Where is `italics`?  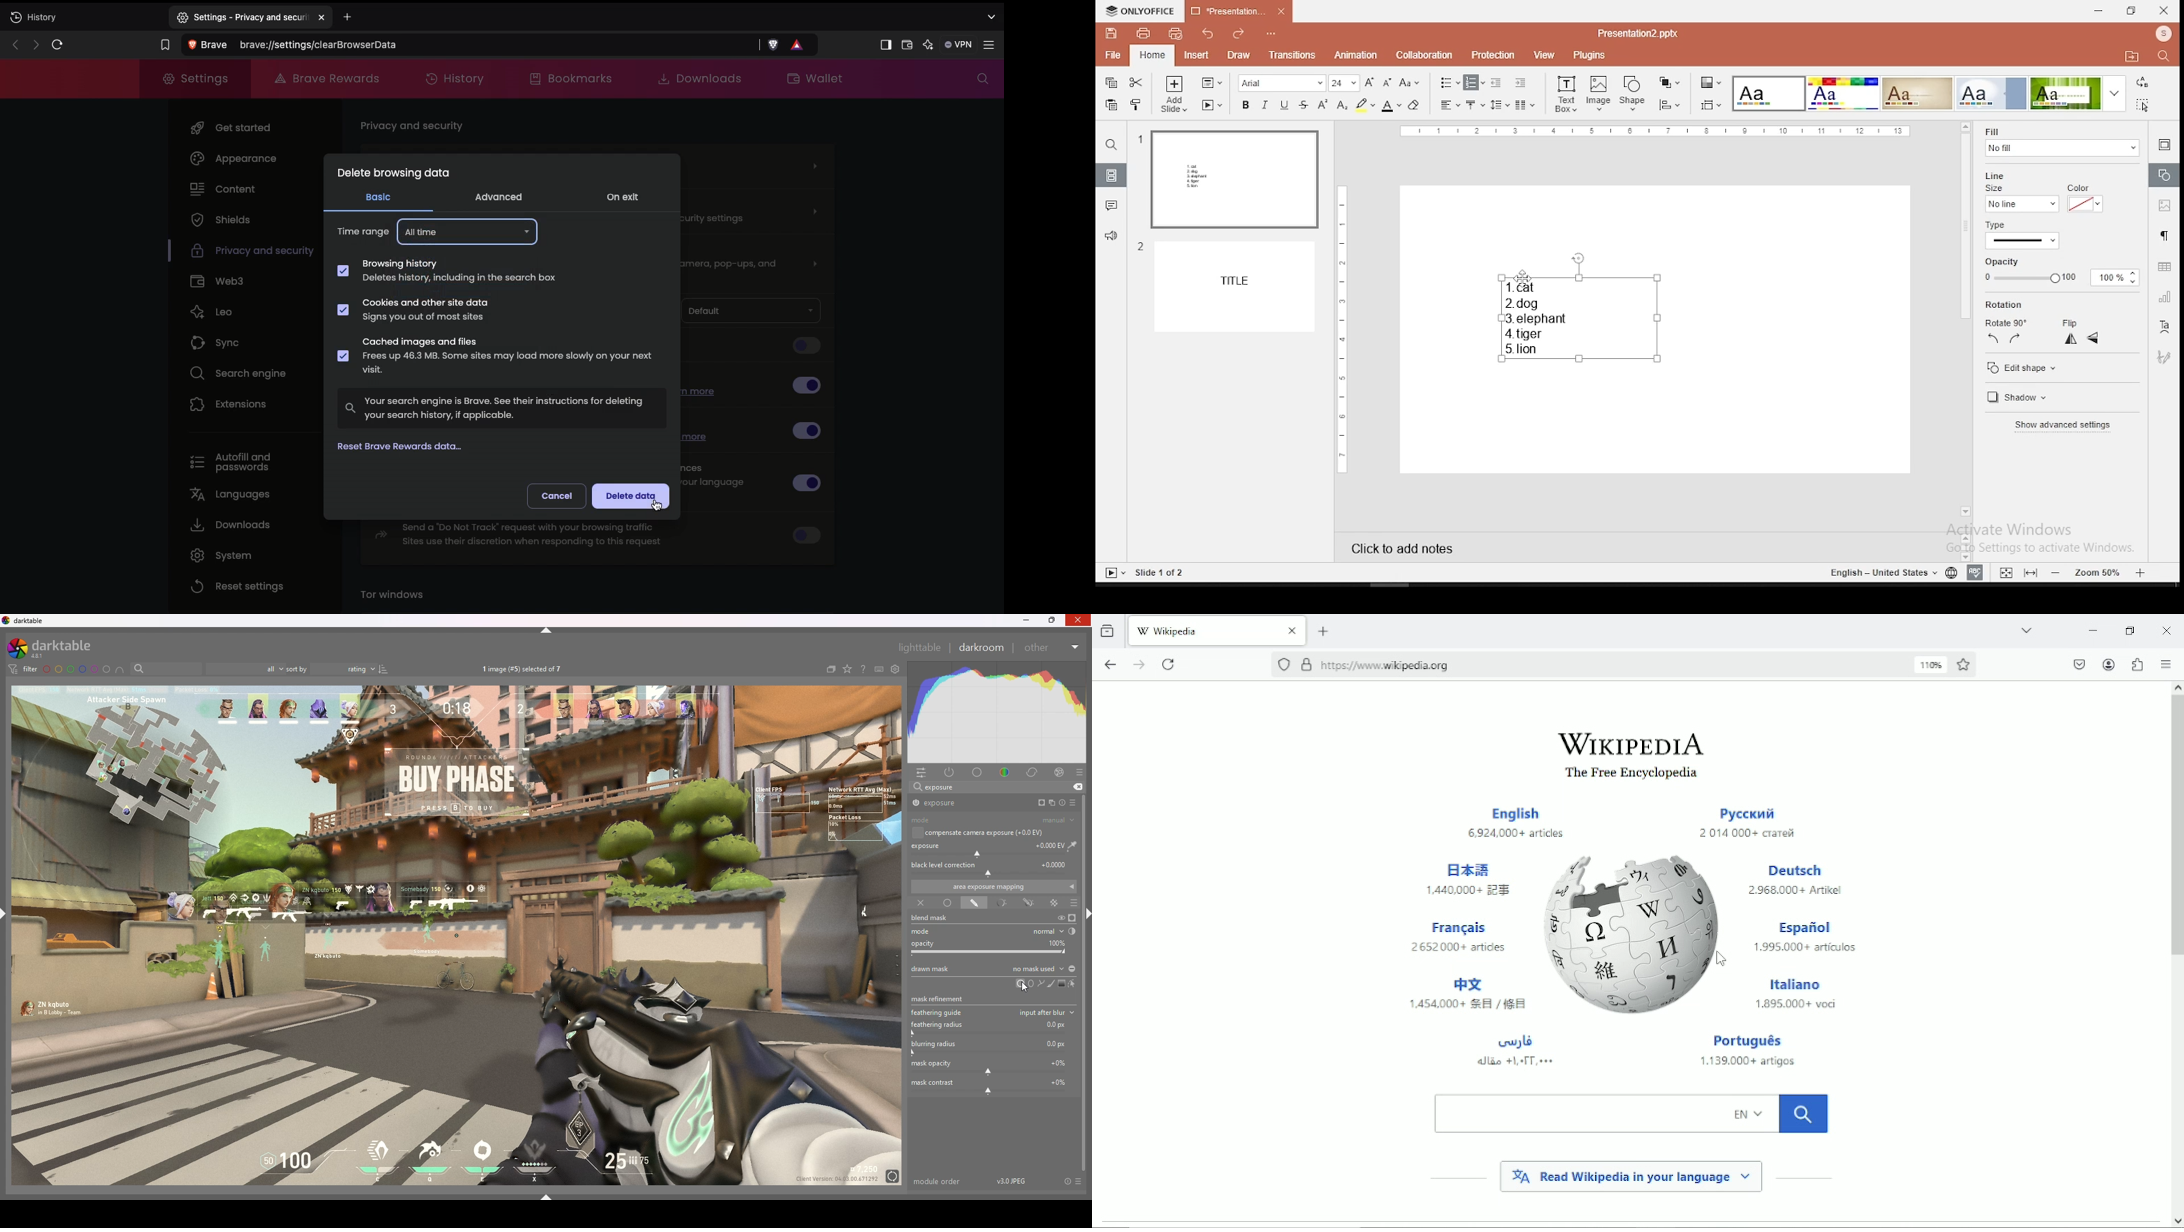
italics is located at coordinates (1265, 104).